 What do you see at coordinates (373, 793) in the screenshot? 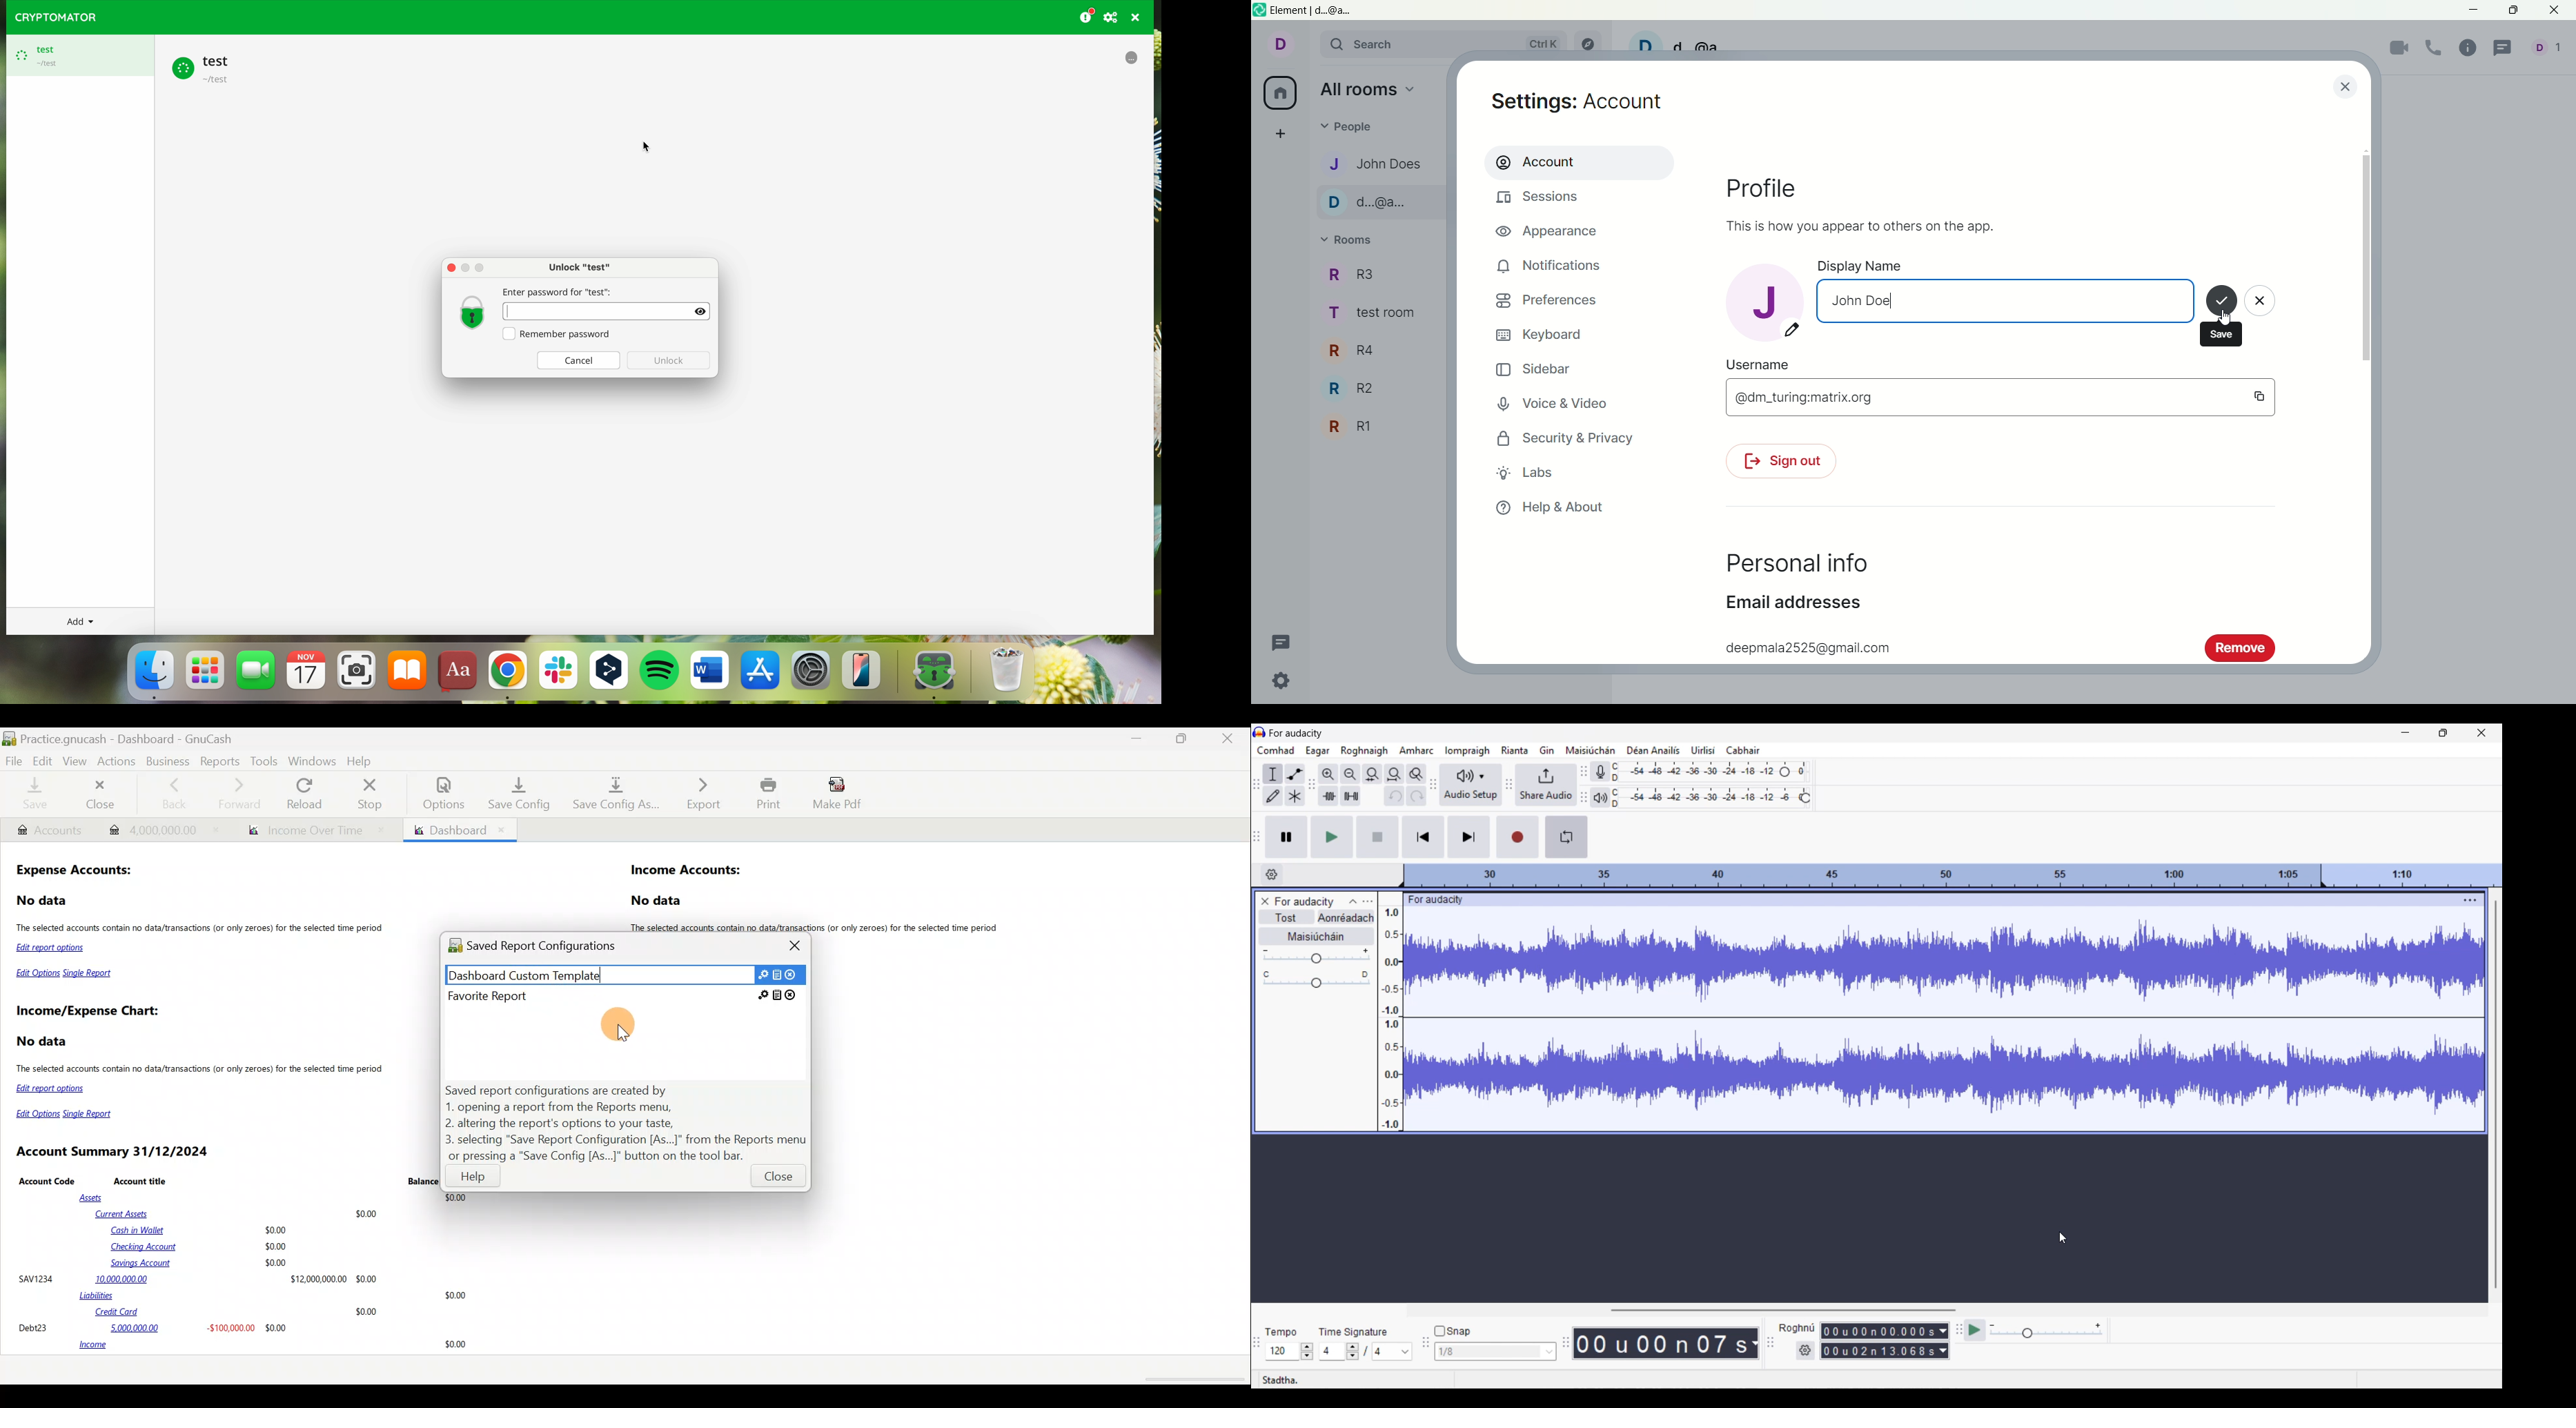
I see `Stop` at bounding box center [373, 793].